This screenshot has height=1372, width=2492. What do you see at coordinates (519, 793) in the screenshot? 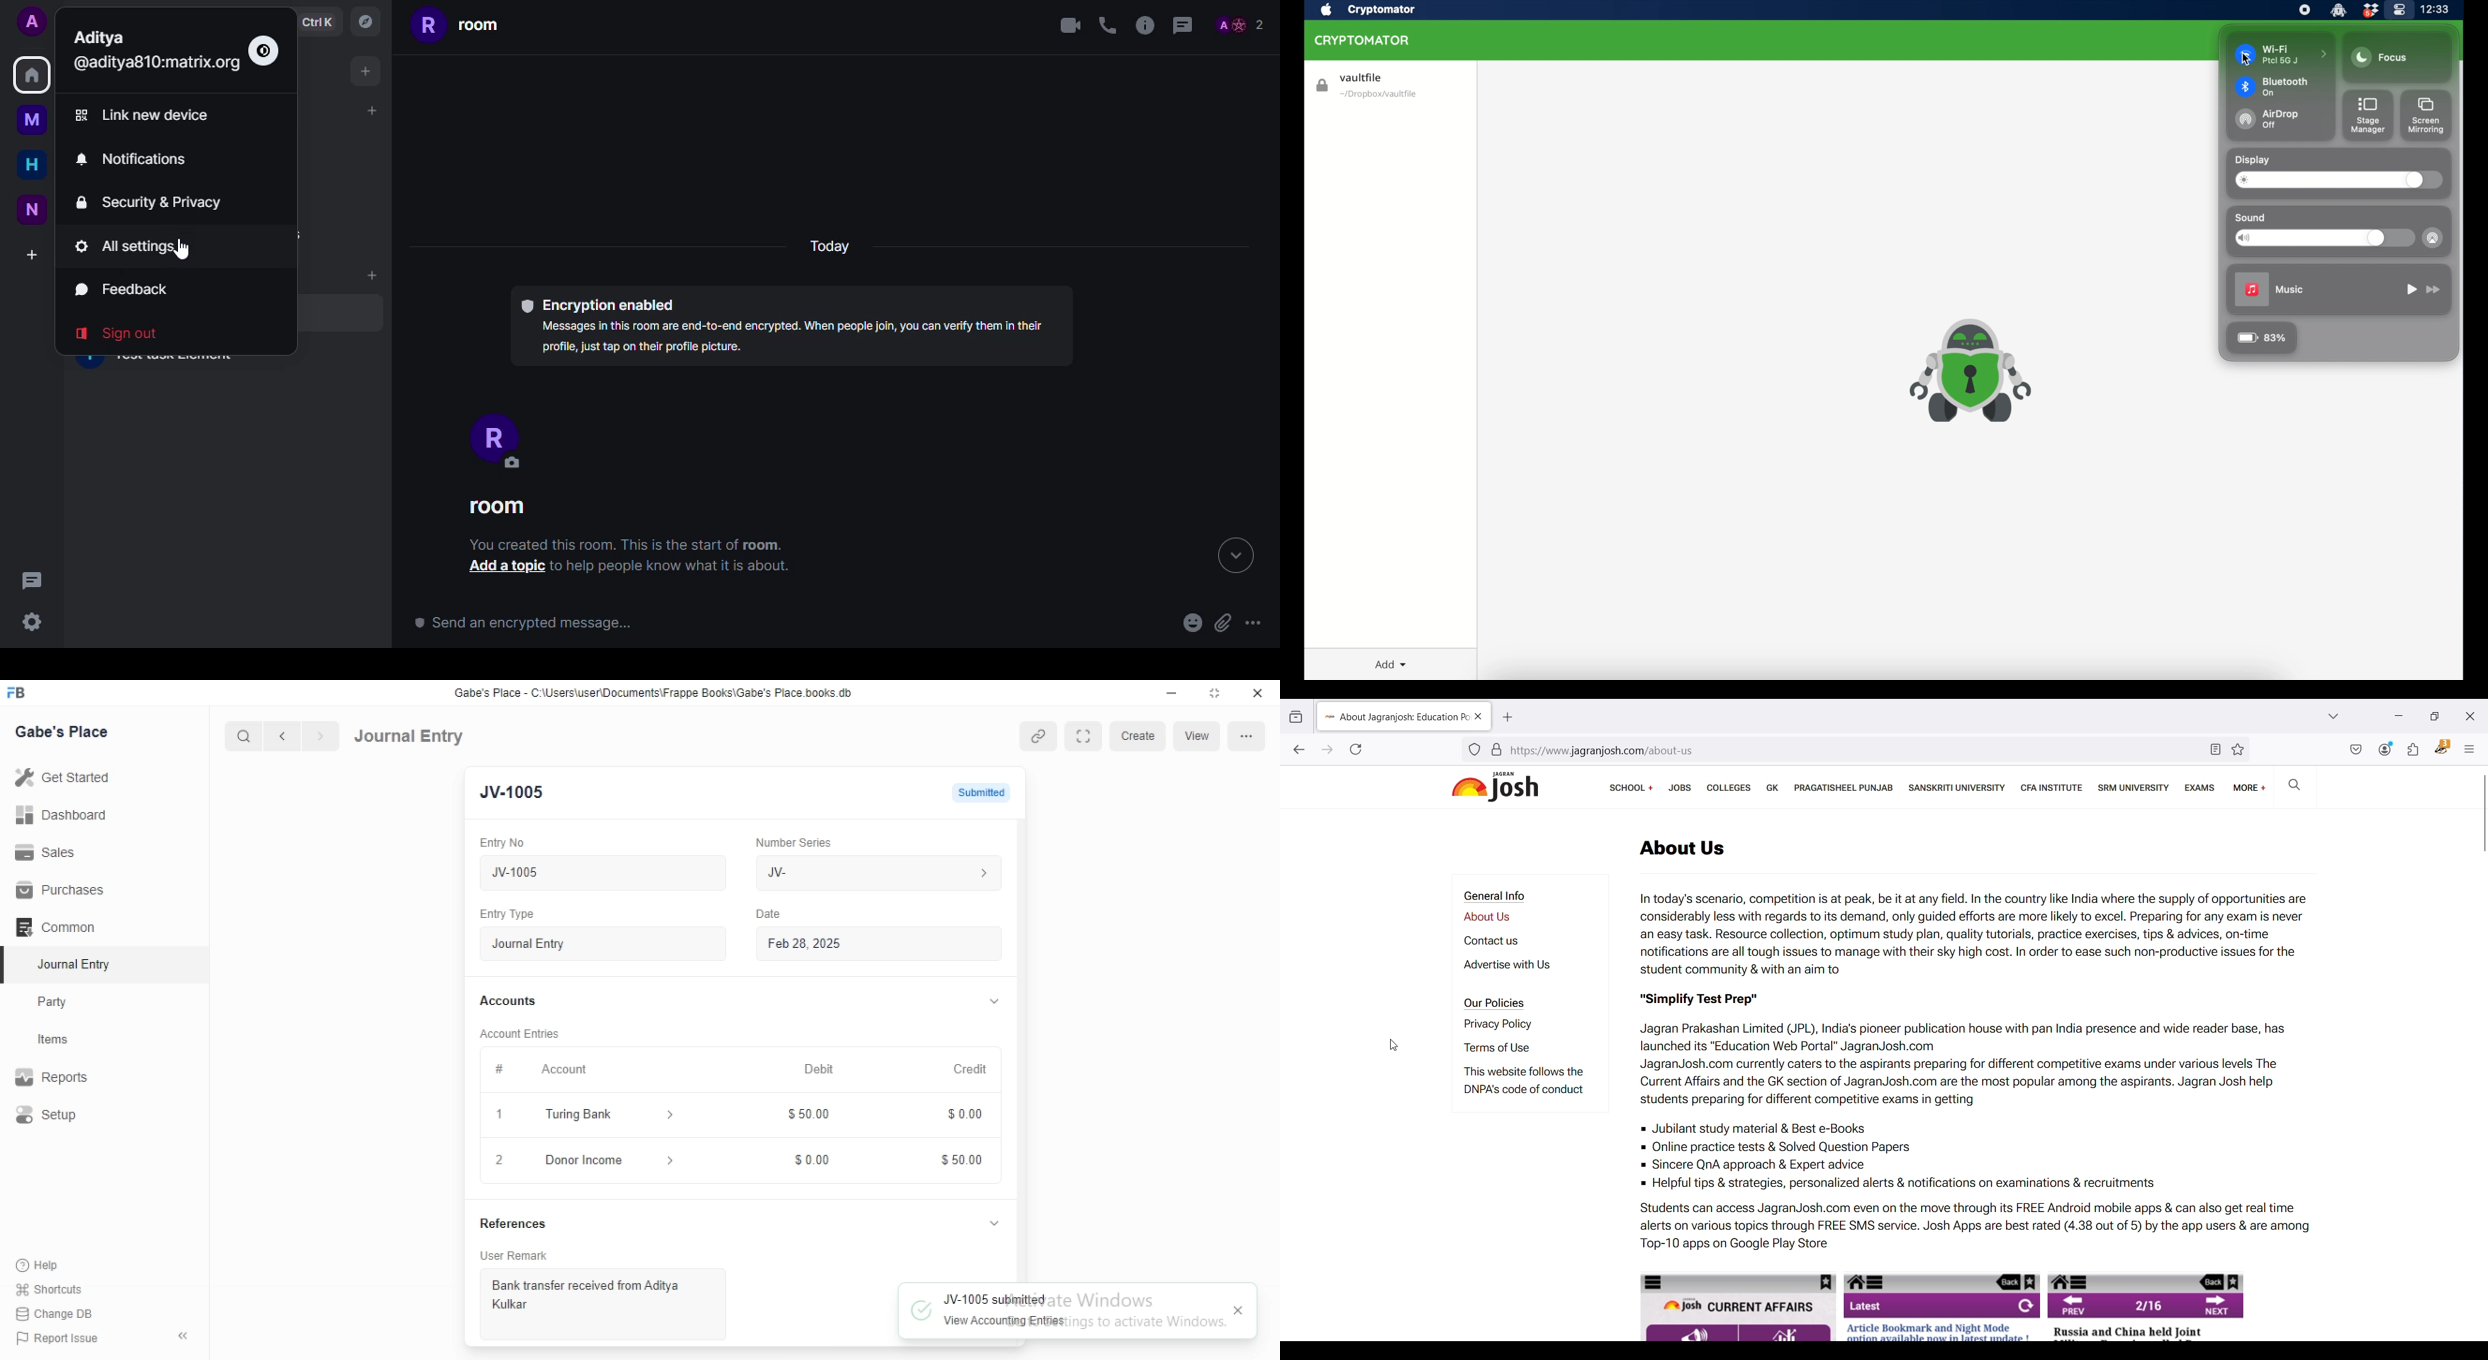
I see `New Entry` at bounding box center [519, 793].